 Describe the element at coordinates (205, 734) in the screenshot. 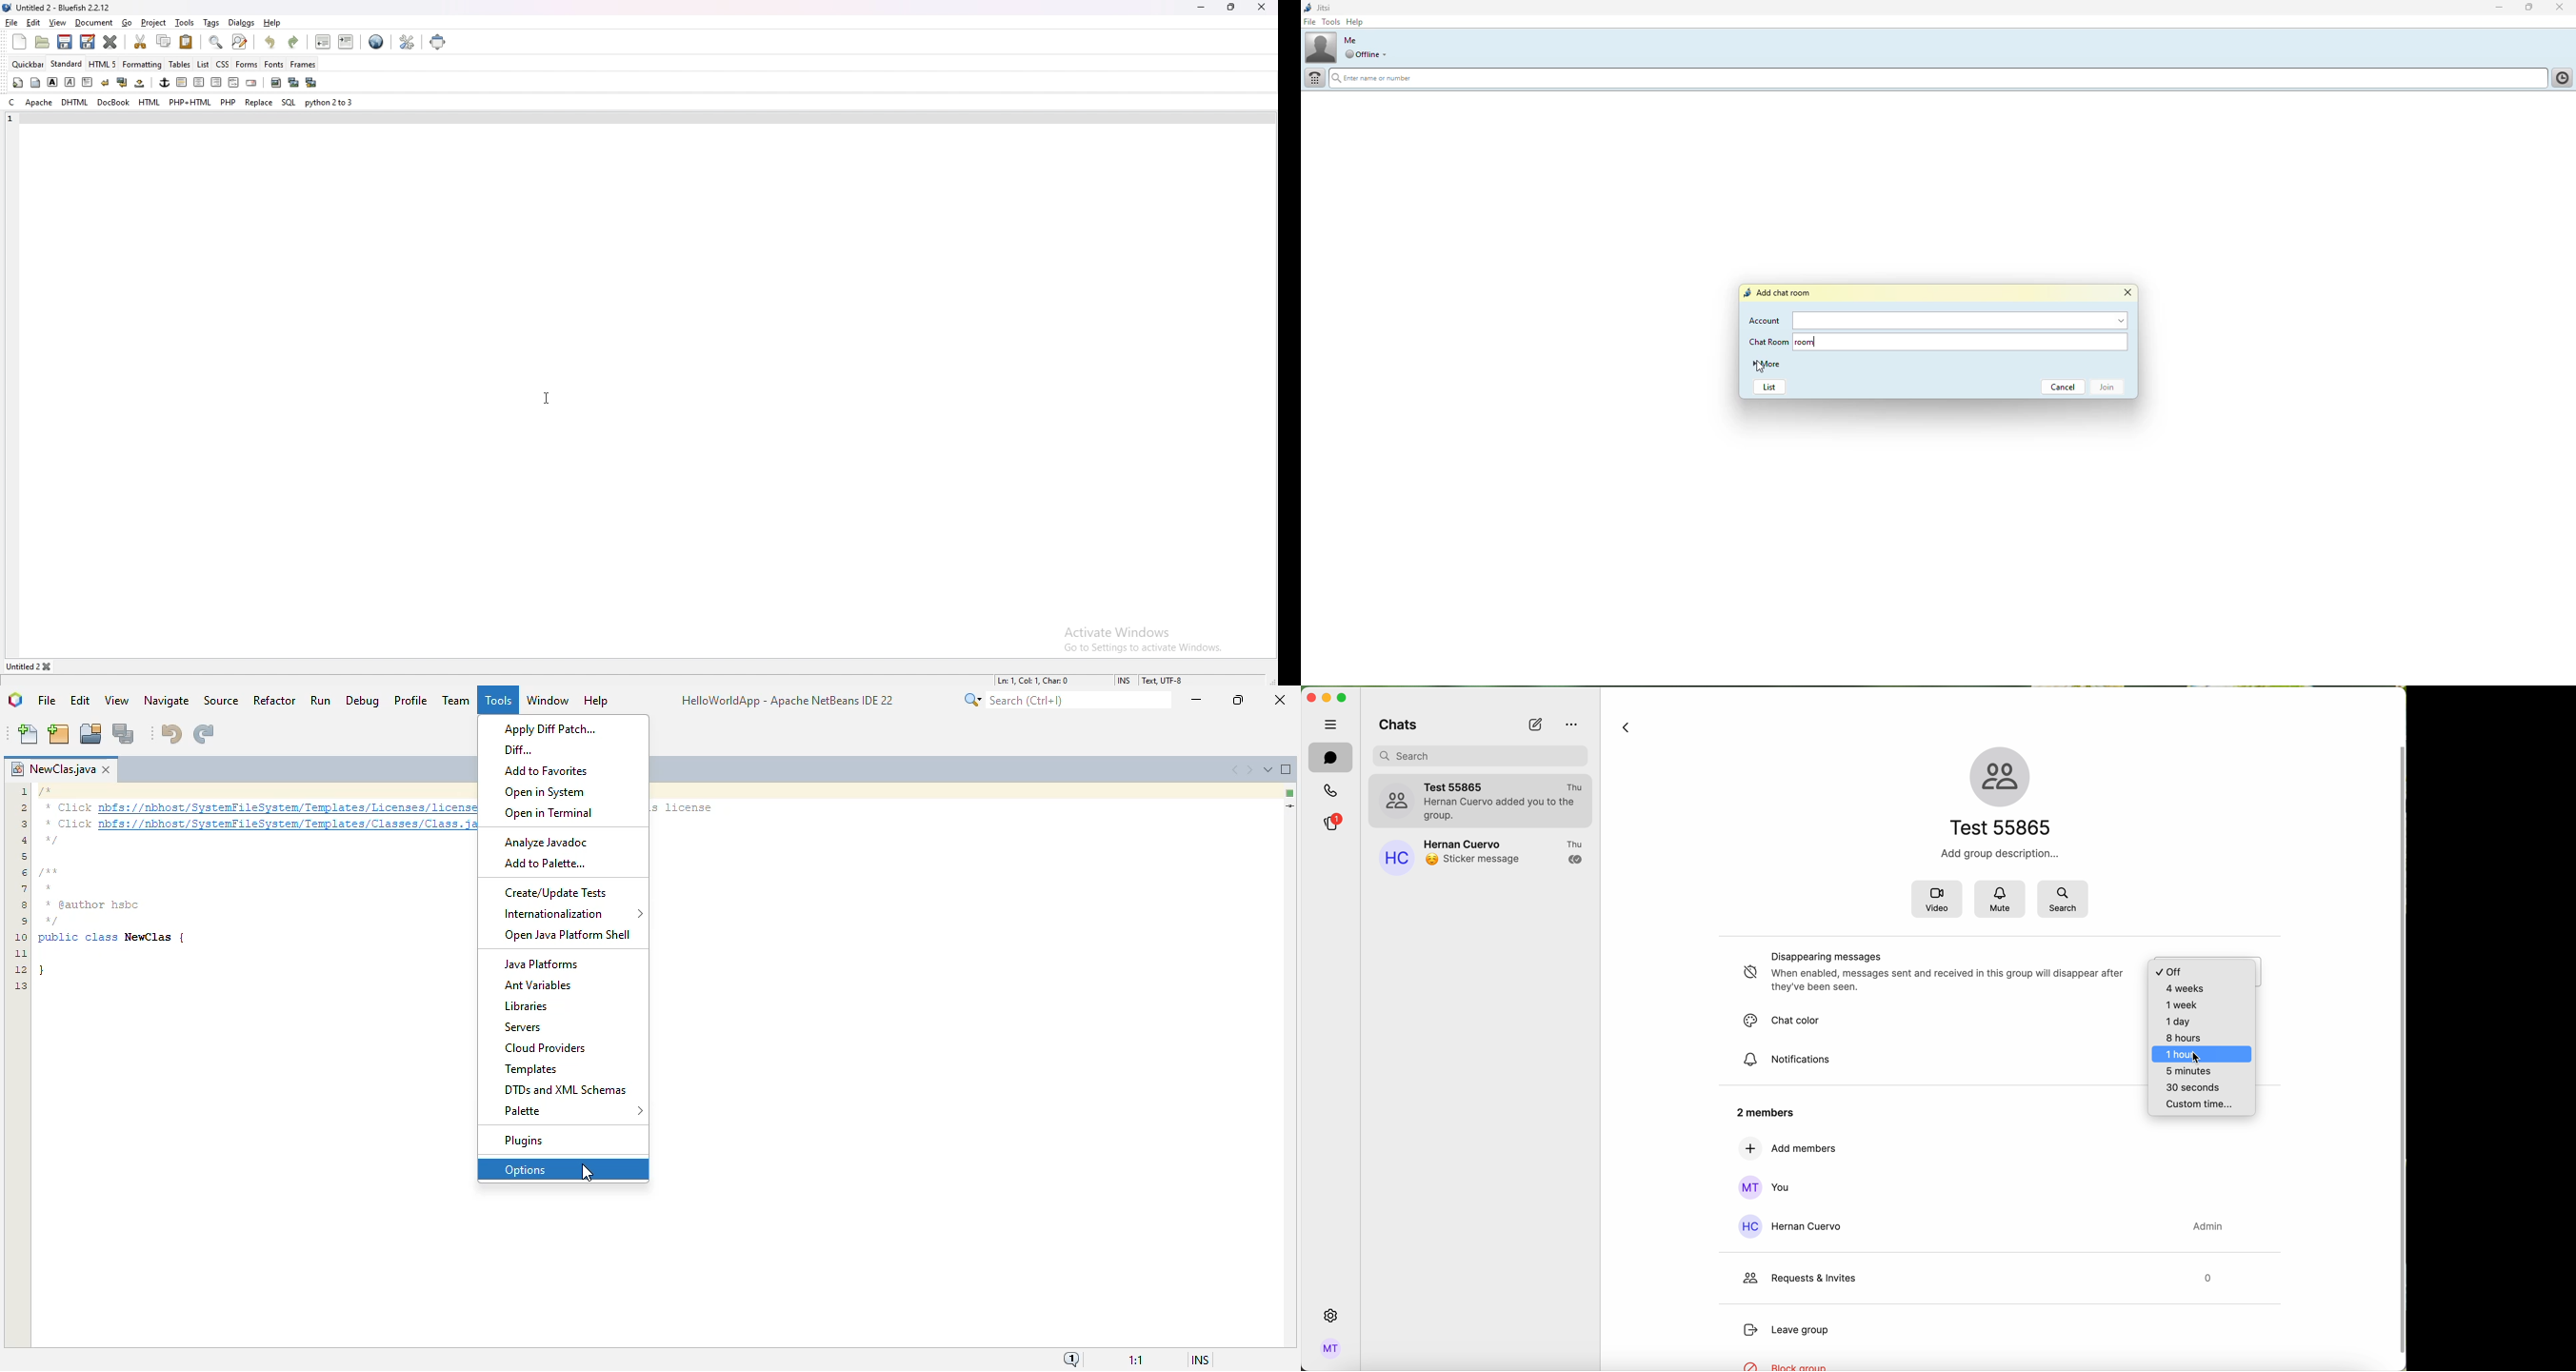

I see `redo` at that location.